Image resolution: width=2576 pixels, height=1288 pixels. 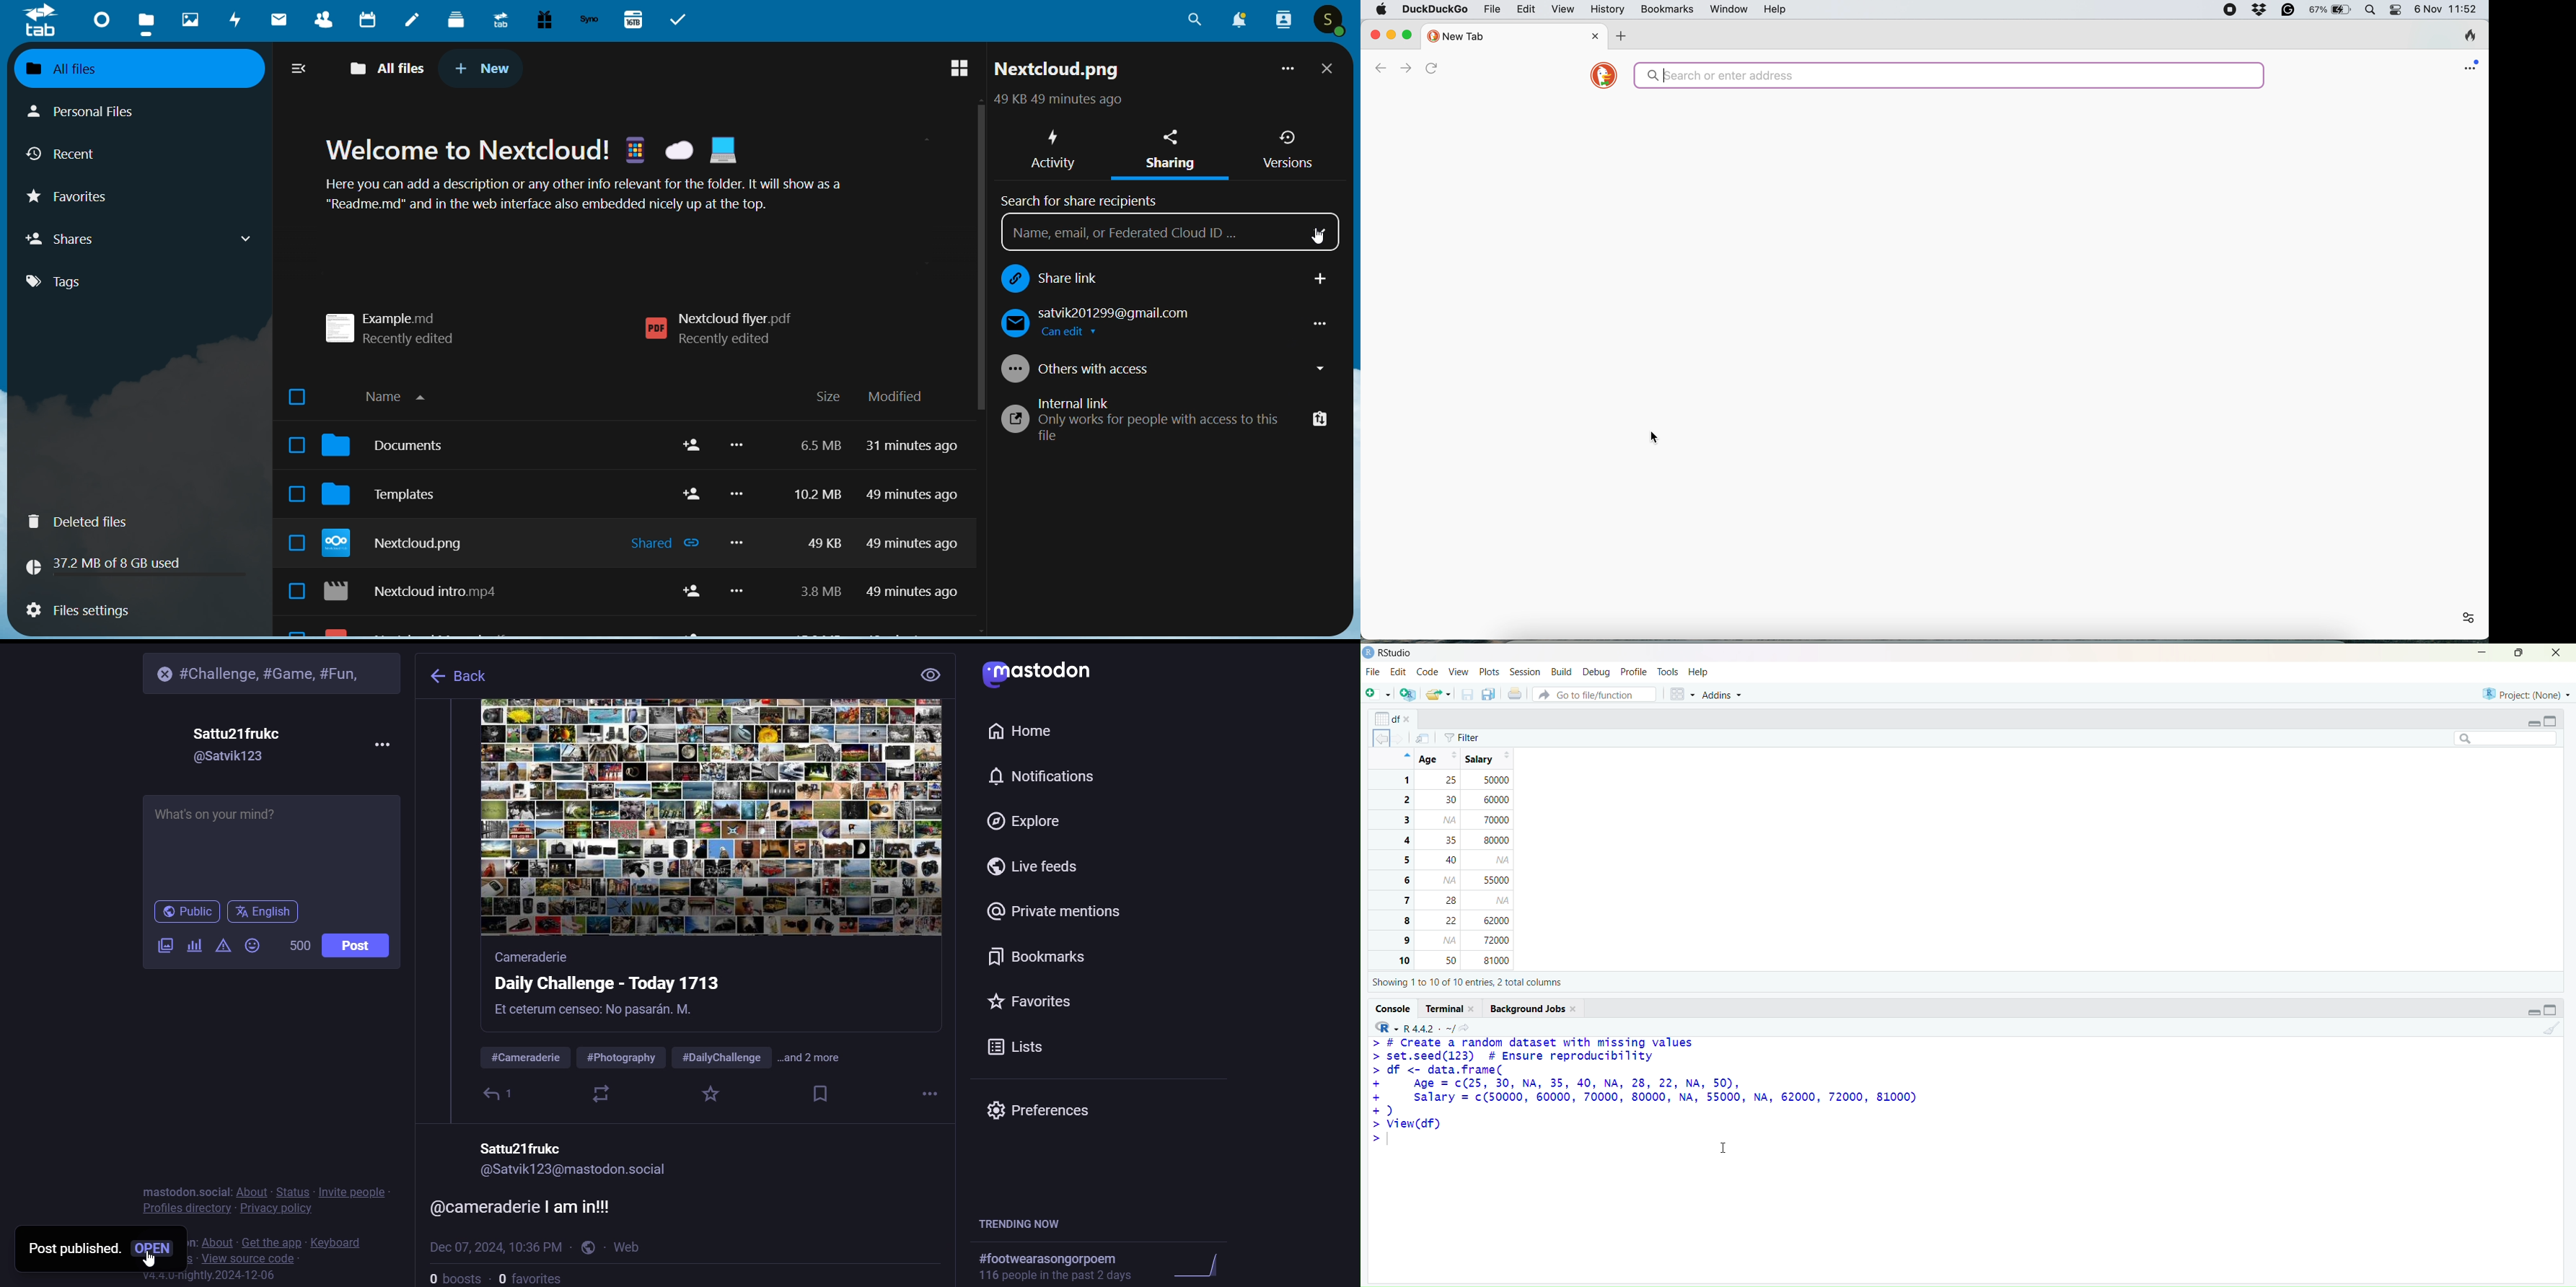 I want to click on file size , so click(x=814, y=523).